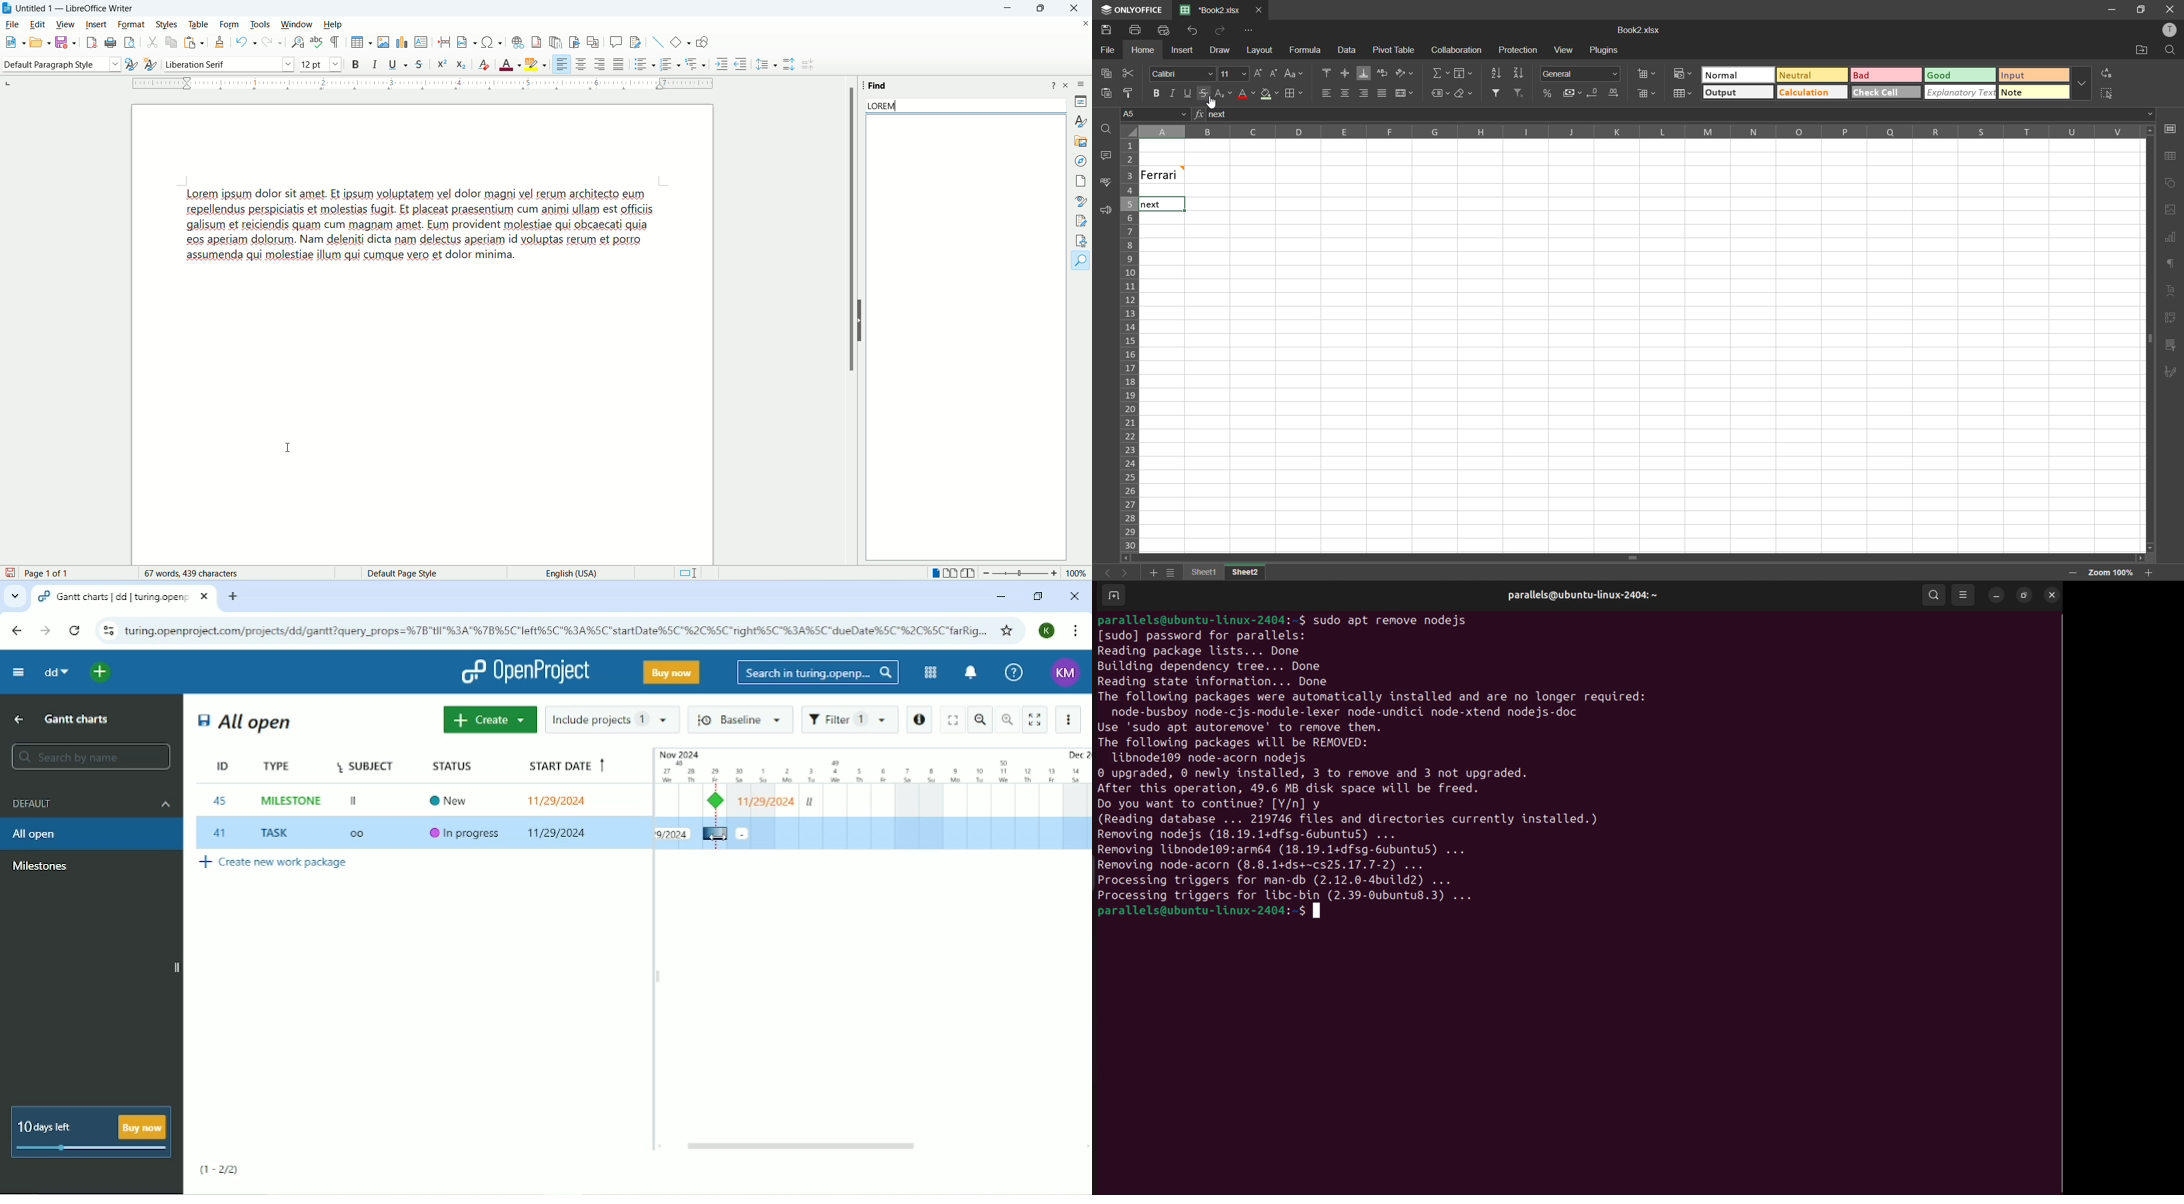 This screenshot has height=1204, width=2184. I want to click on note, so click(2034, 91).